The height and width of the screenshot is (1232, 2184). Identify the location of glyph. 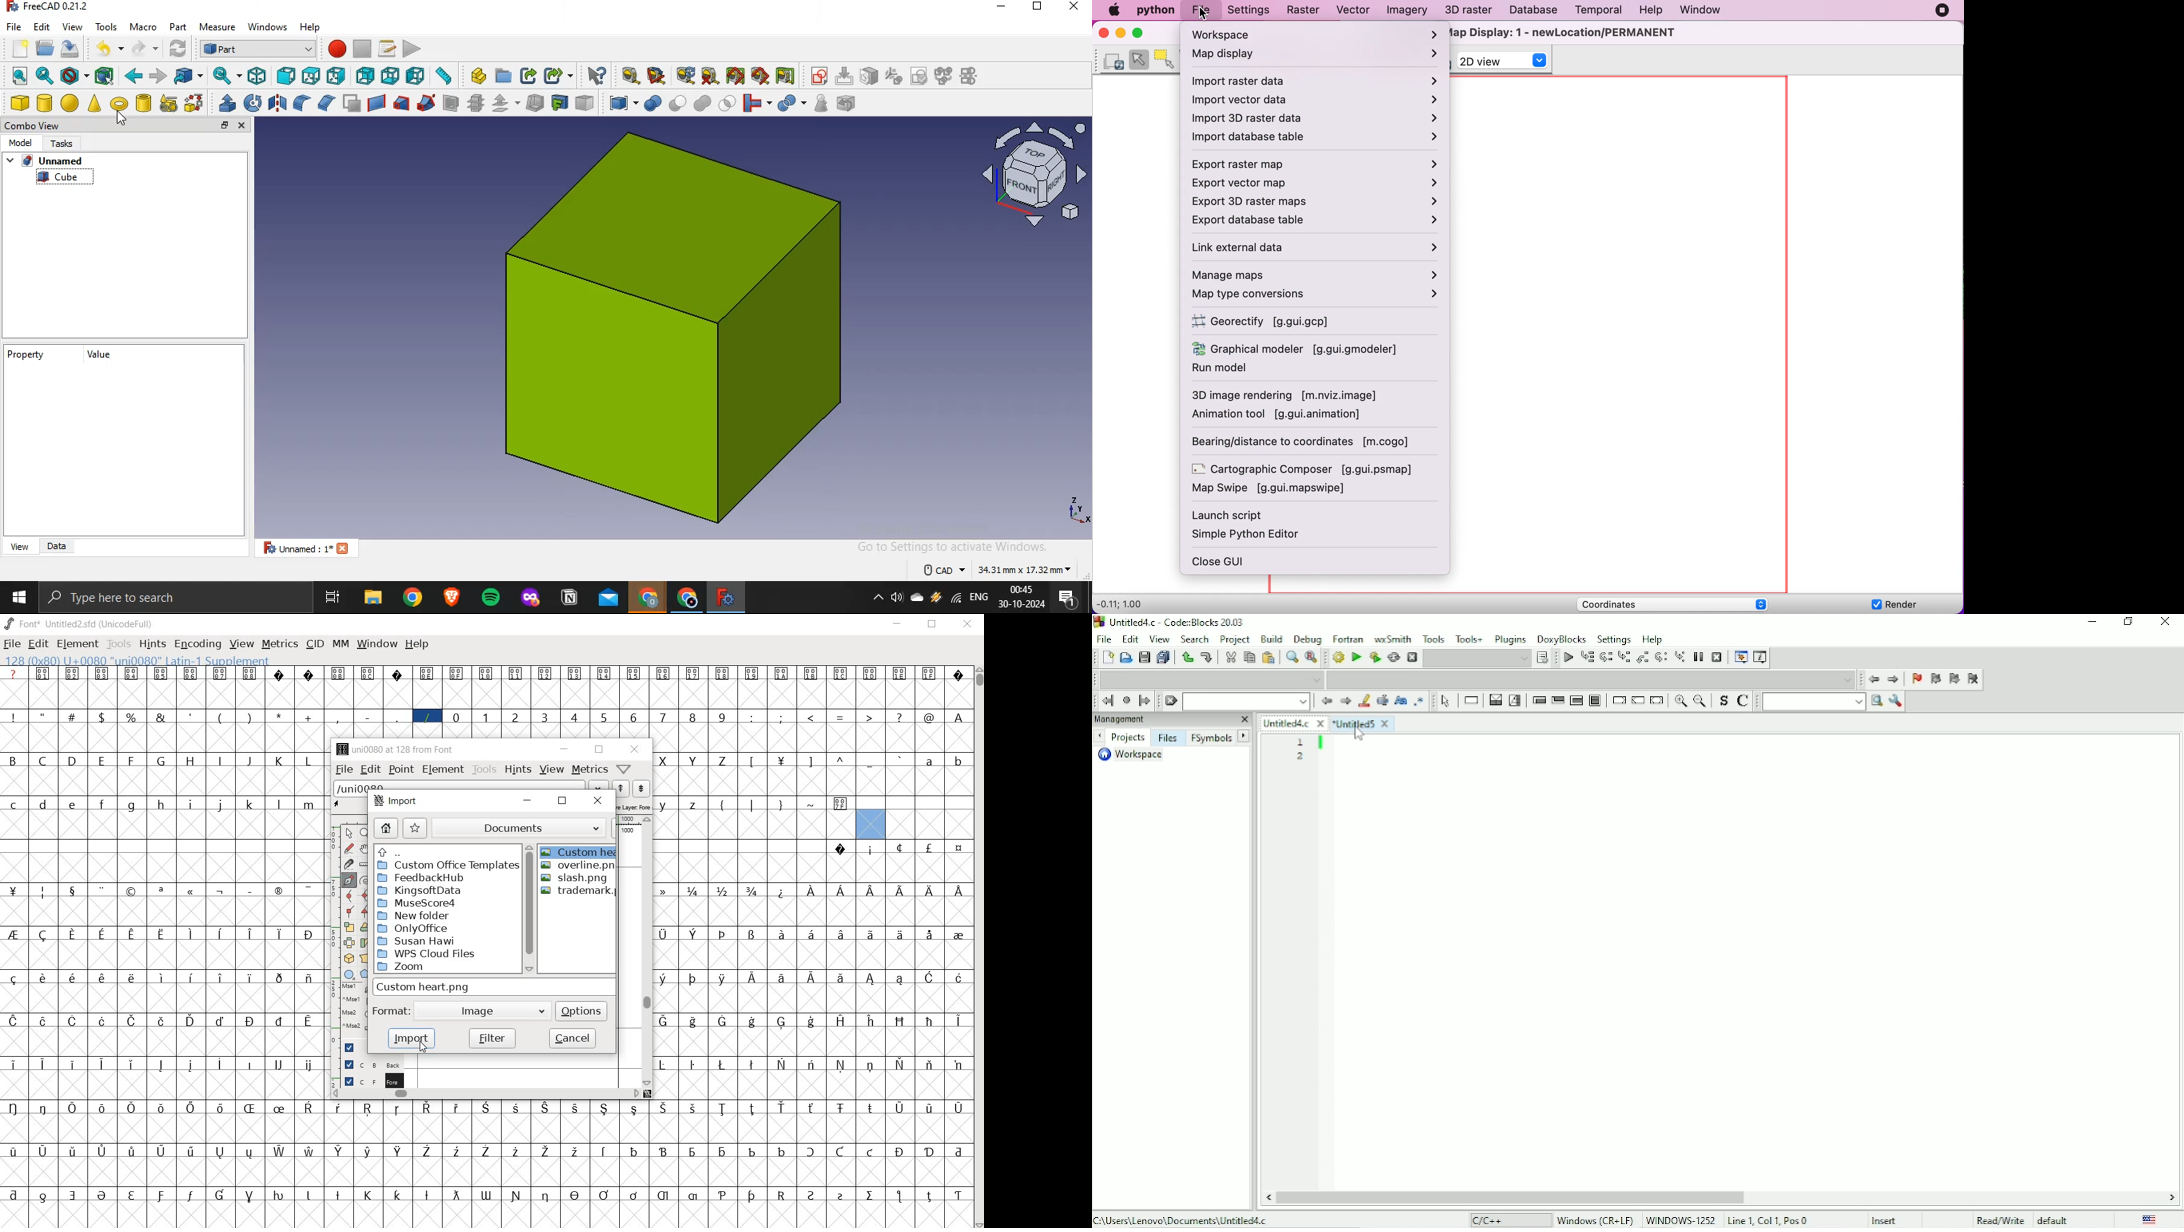
(515, 674).